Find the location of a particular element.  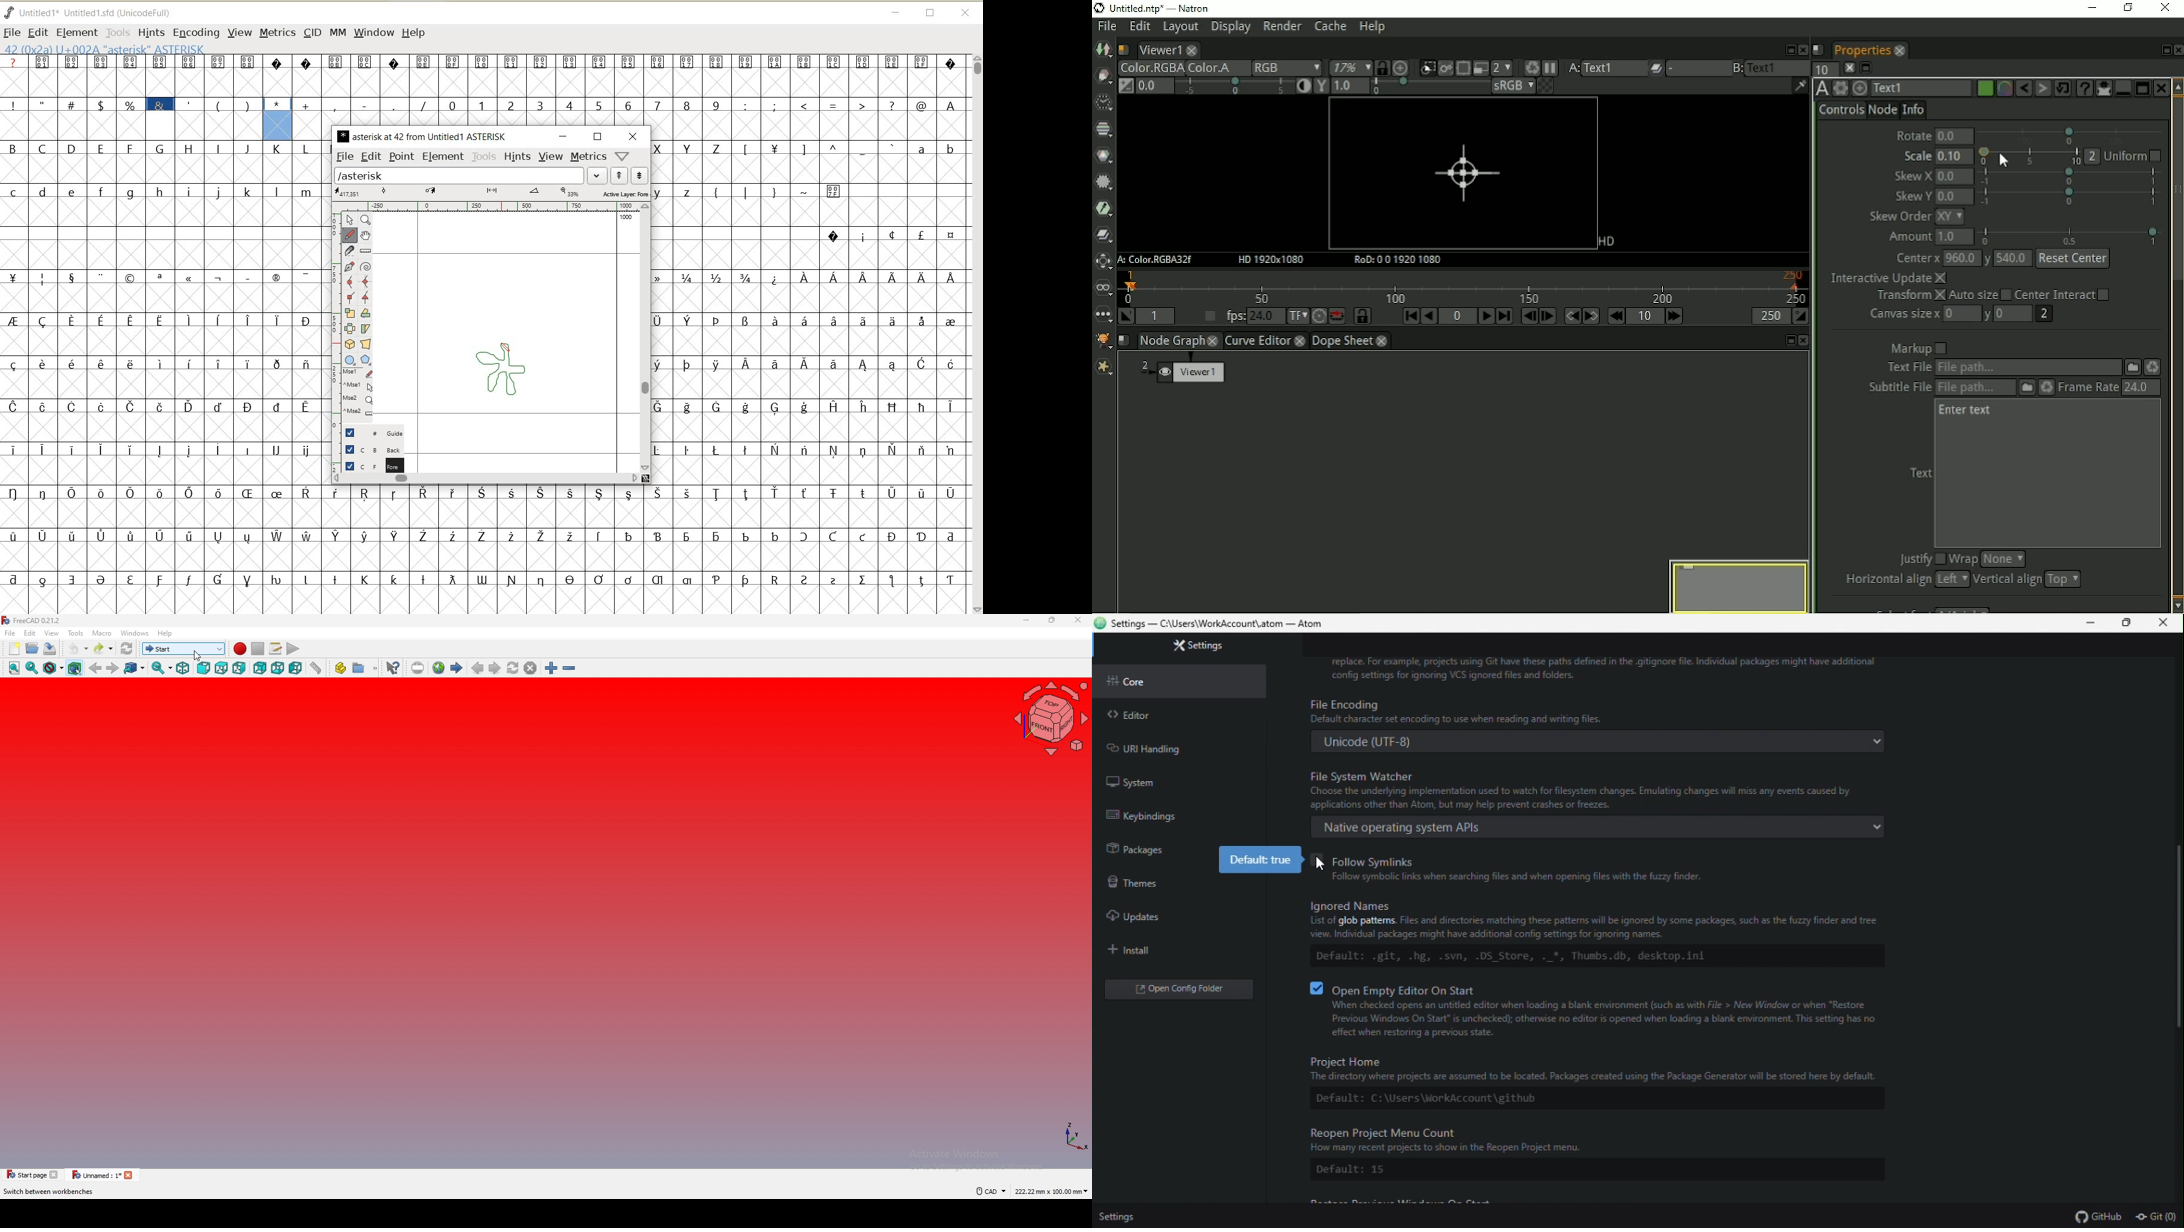

Next keyframe is located at coordinates (1590, 316).